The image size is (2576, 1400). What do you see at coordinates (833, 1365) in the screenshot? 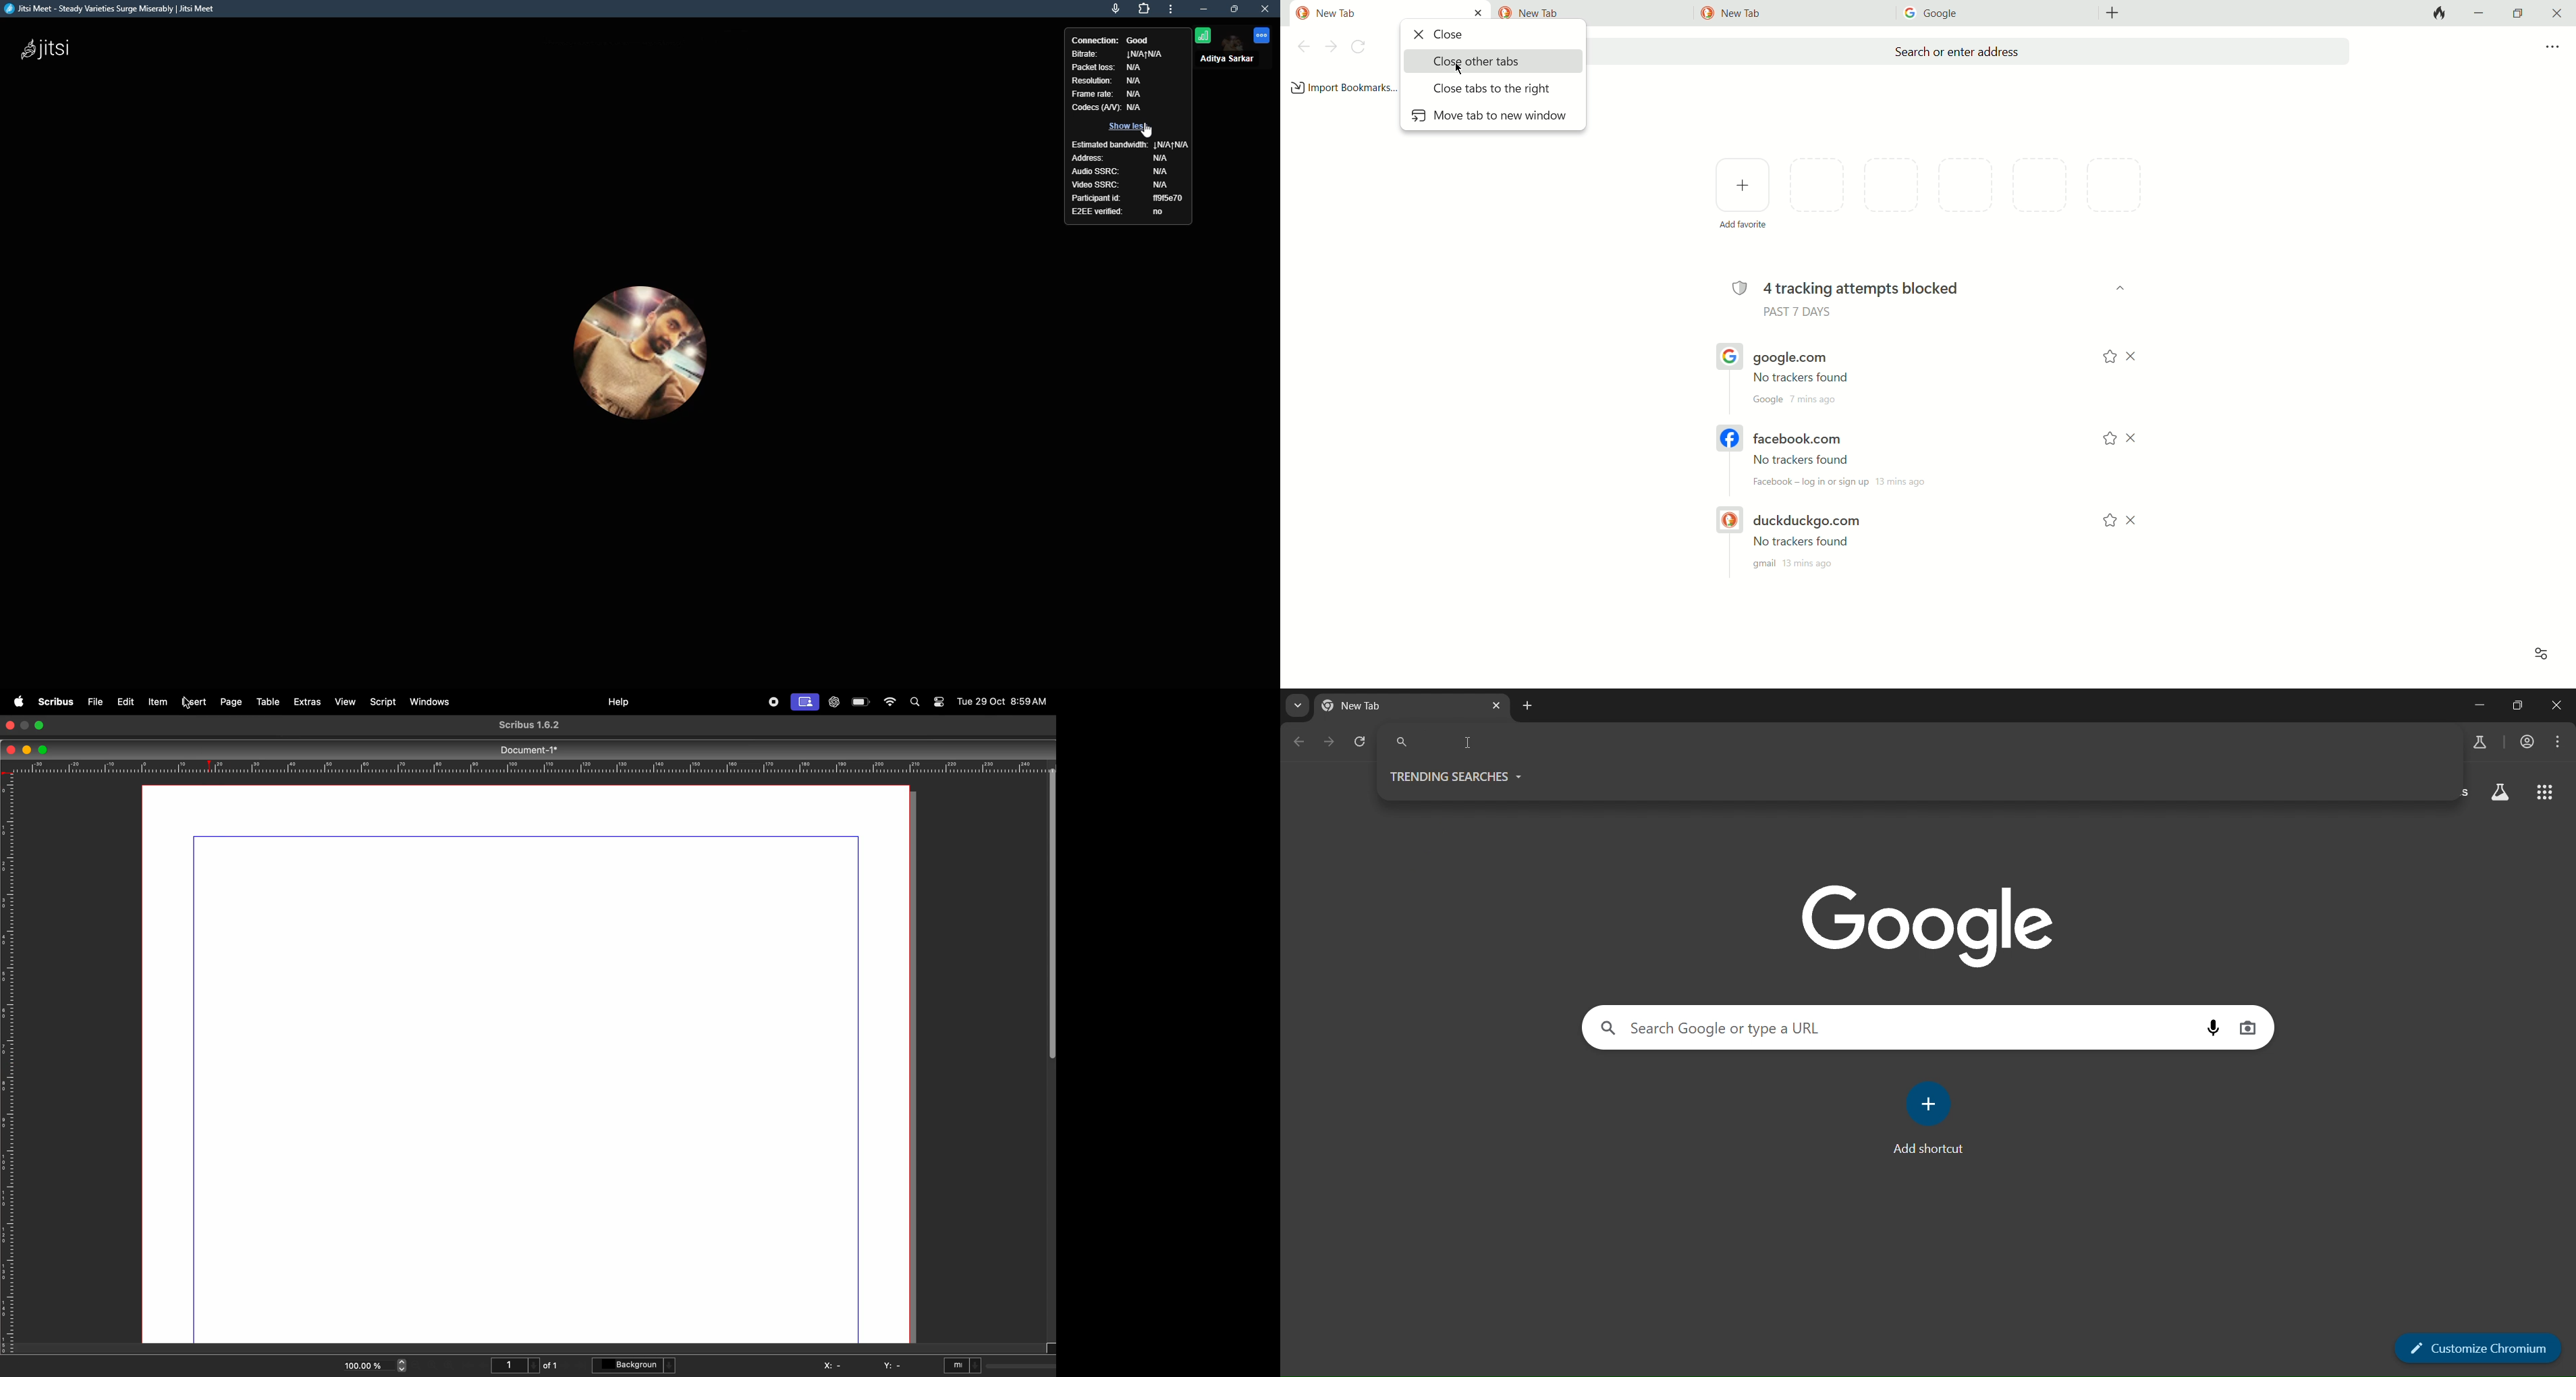
I see `x: -` at bounding box center [833, 1365].